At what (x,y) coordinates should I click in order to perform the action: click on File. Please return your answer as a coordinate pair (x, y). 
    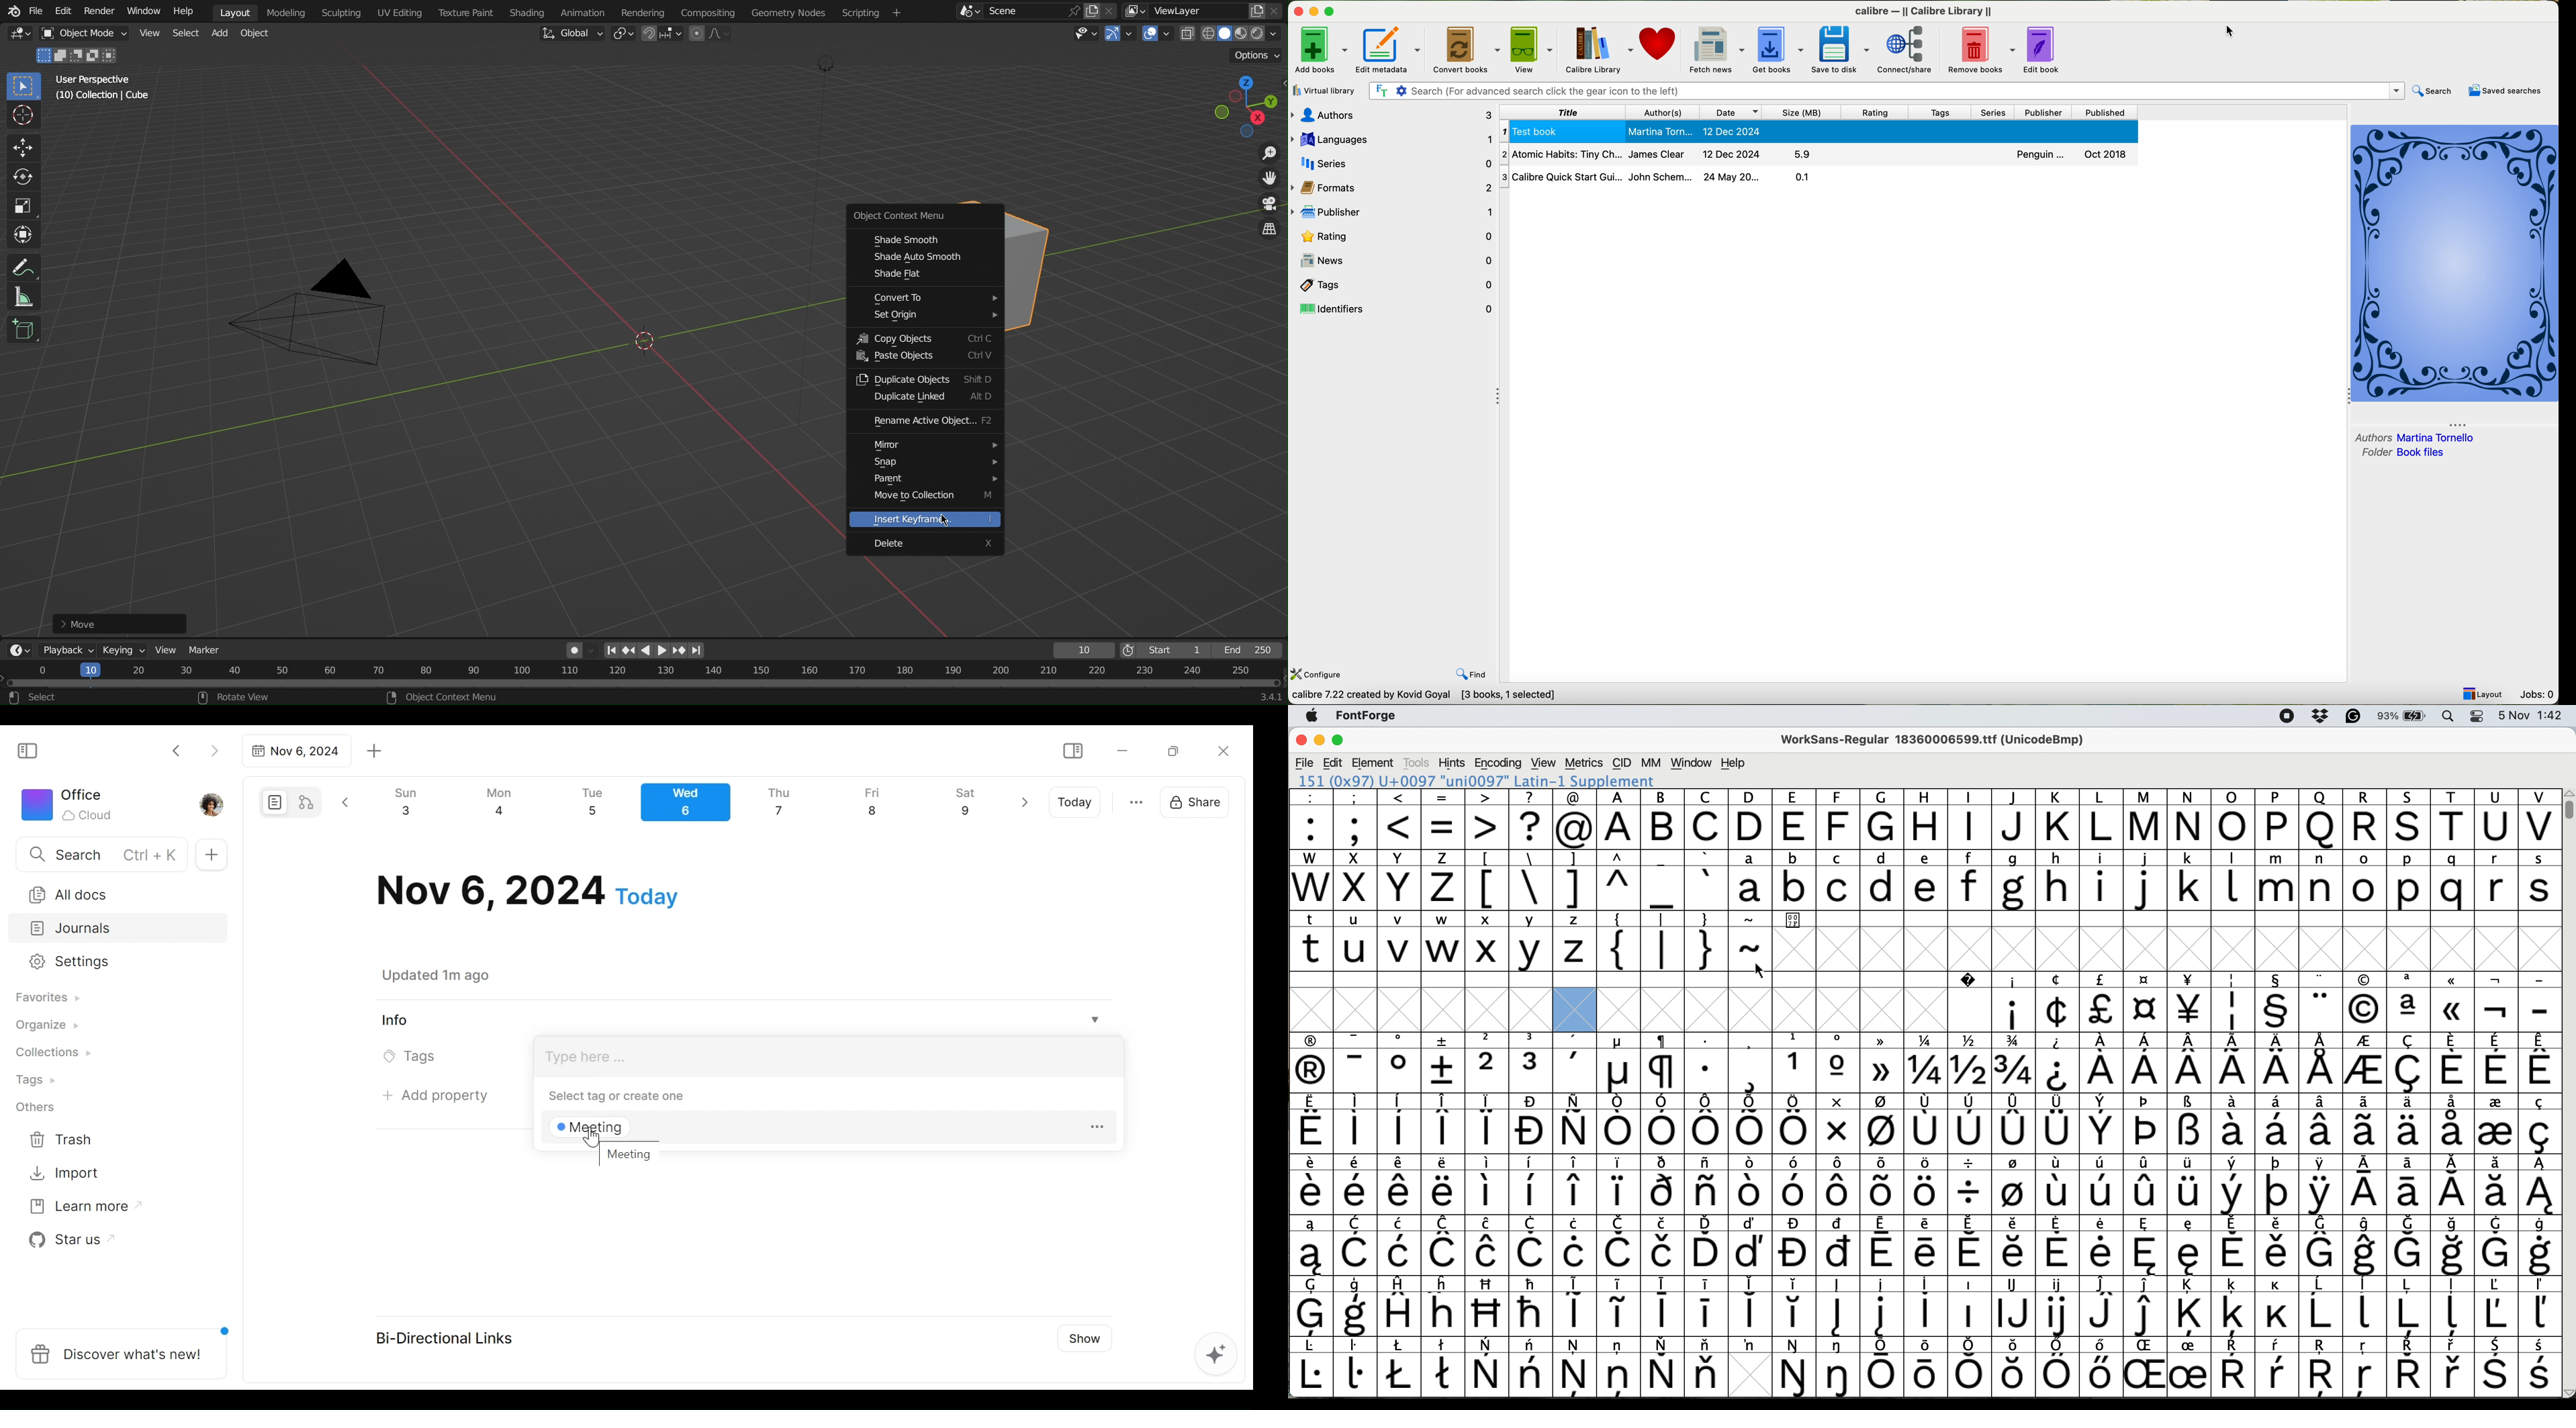
    Looking at the image, I should click on (36, 11).